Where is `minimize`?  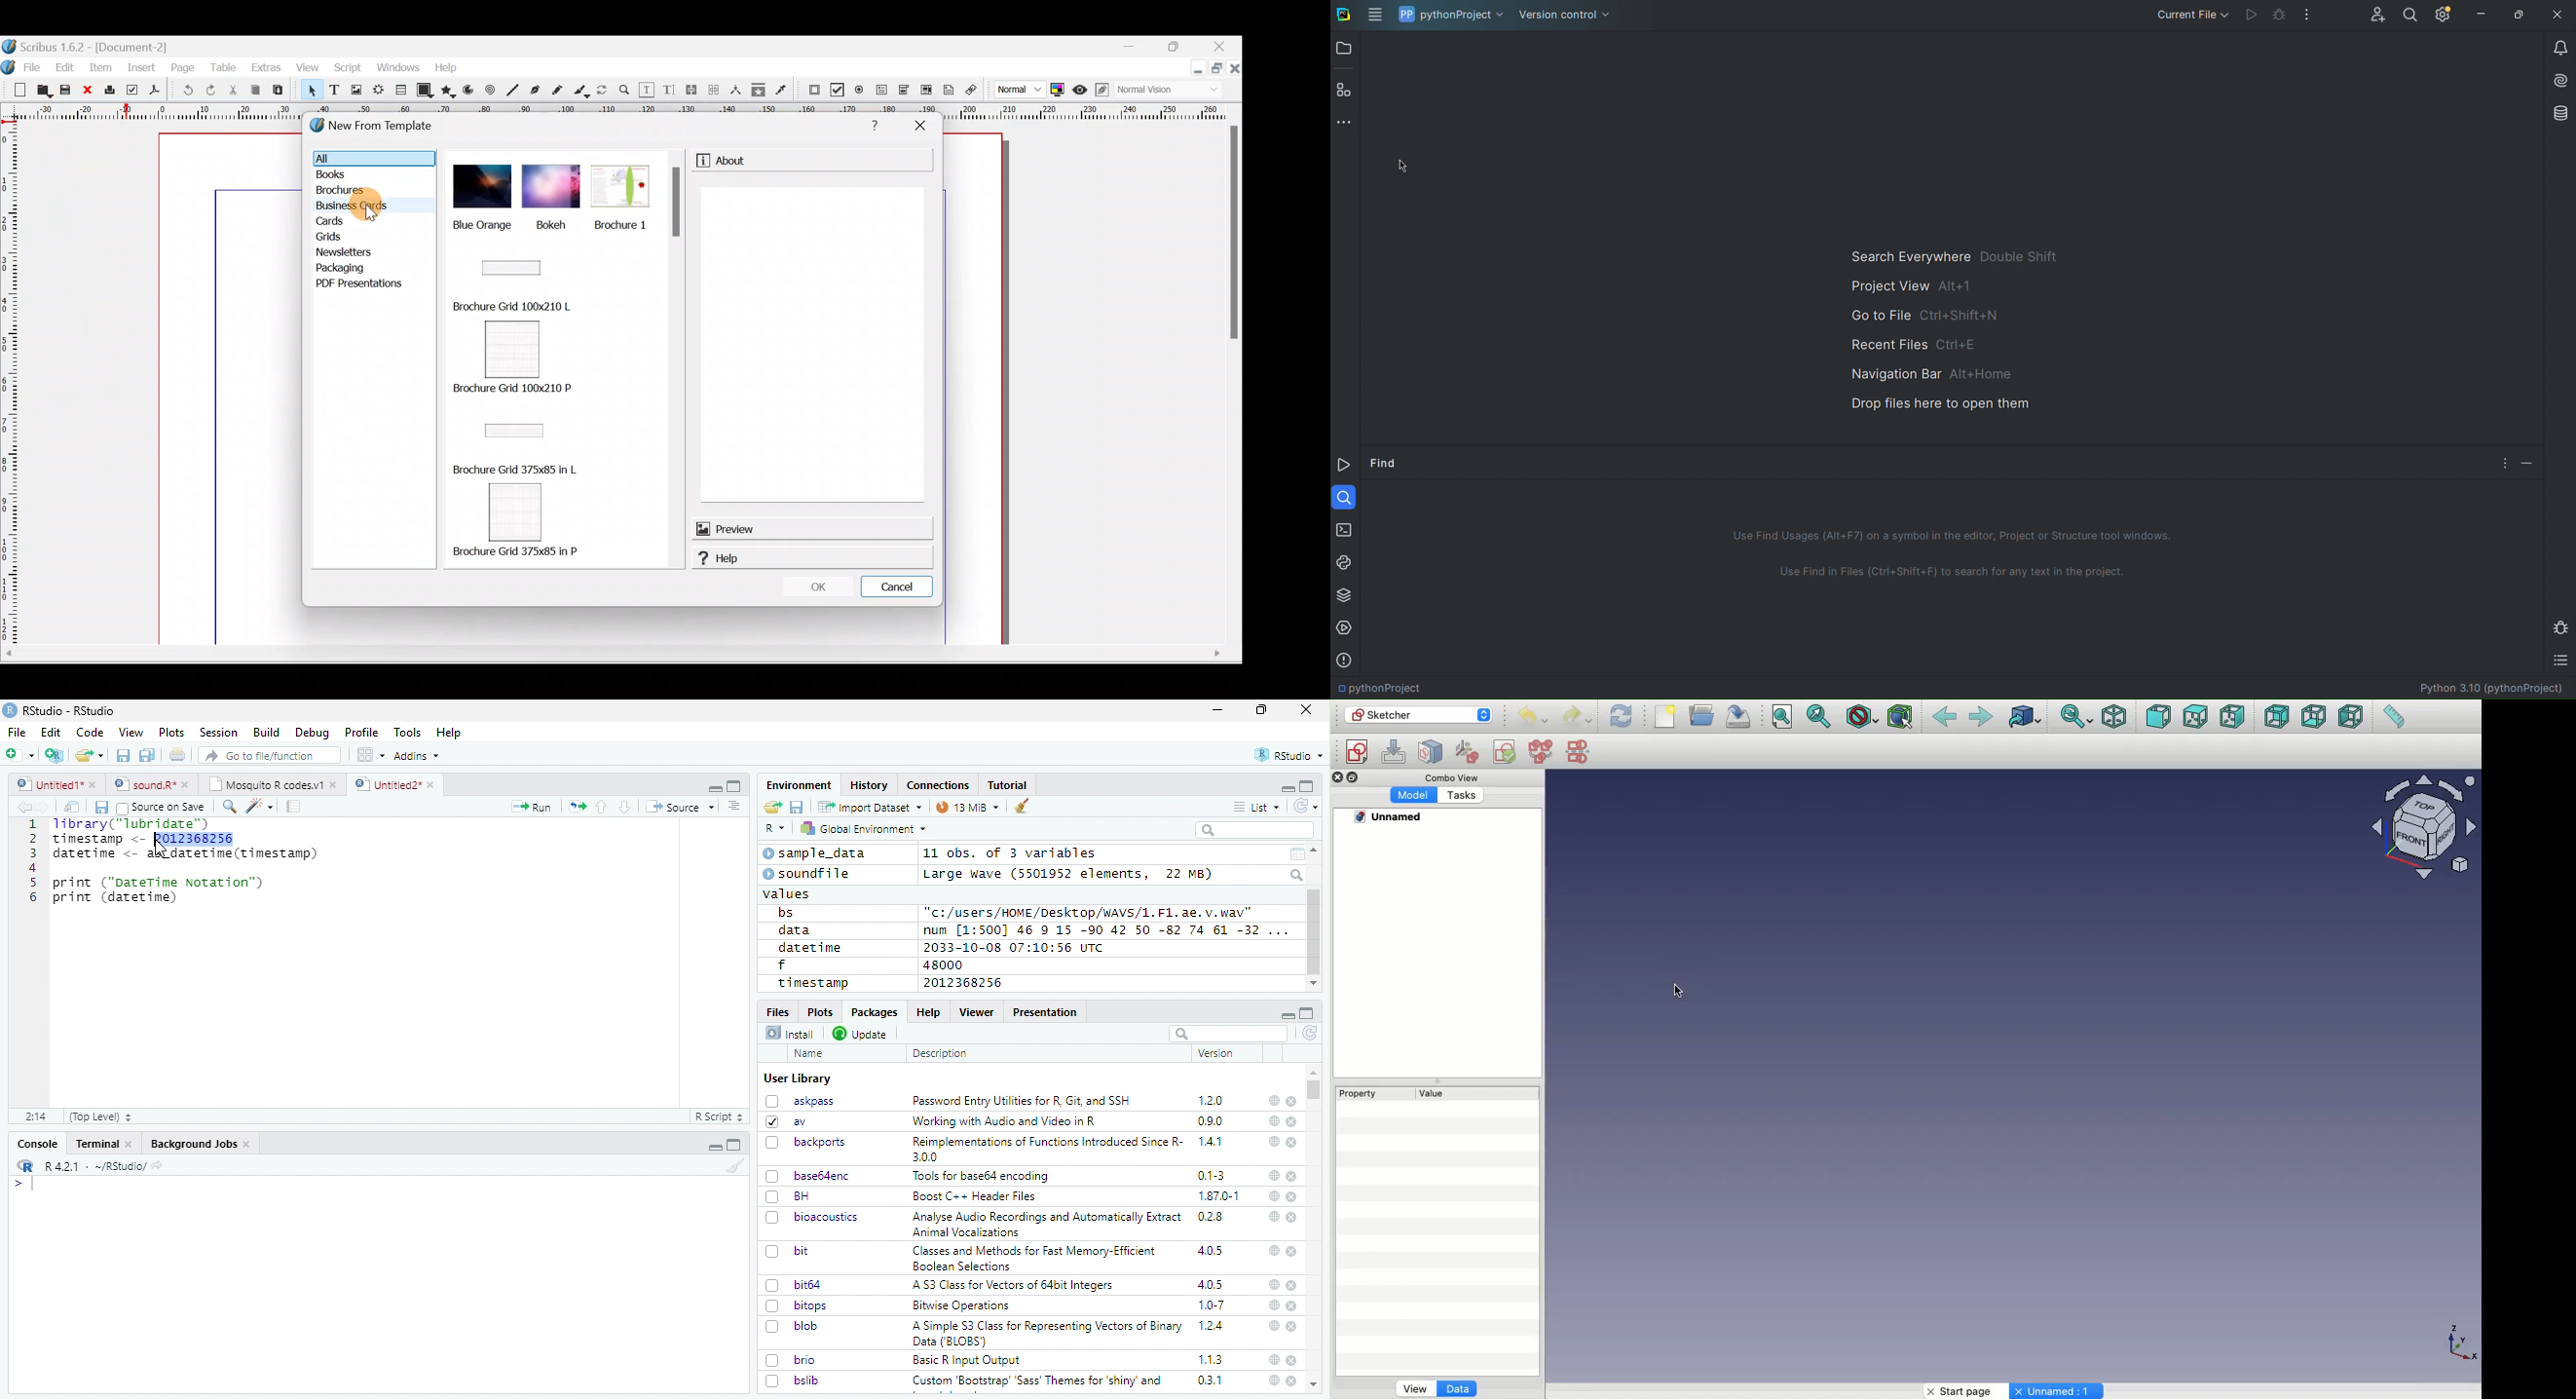
minimize is located at coordinates (714, 786).